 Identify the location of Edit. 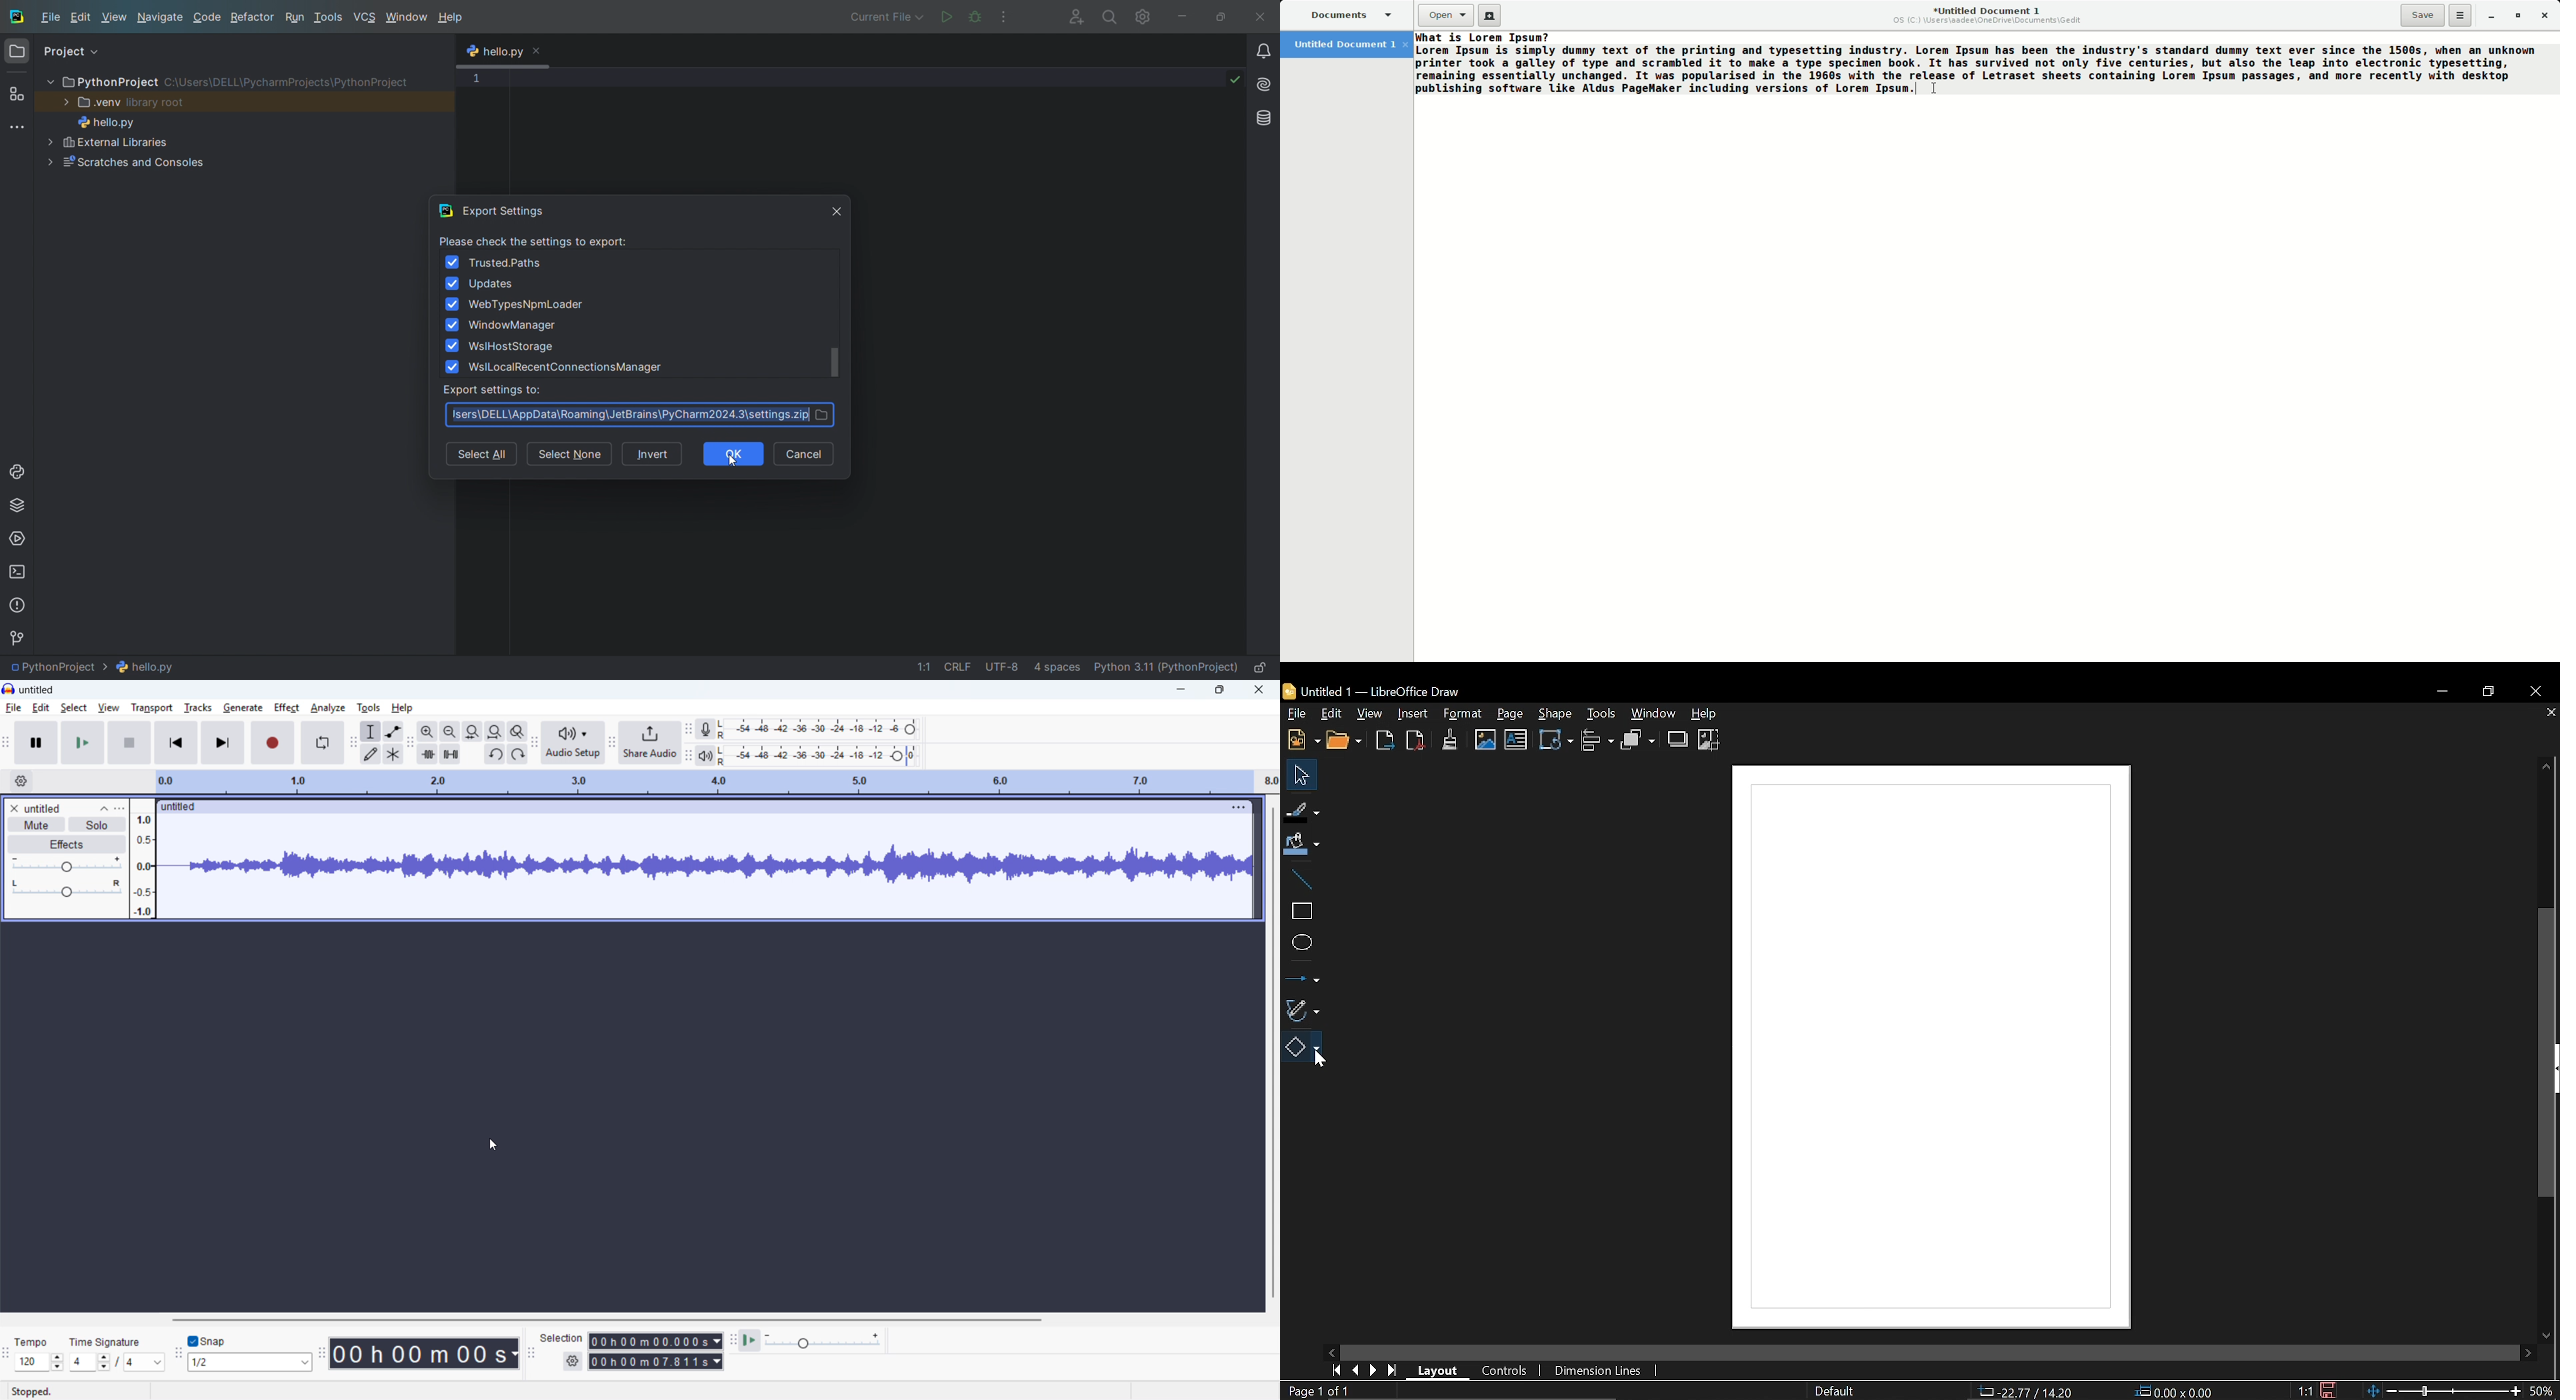
(1331, 715).